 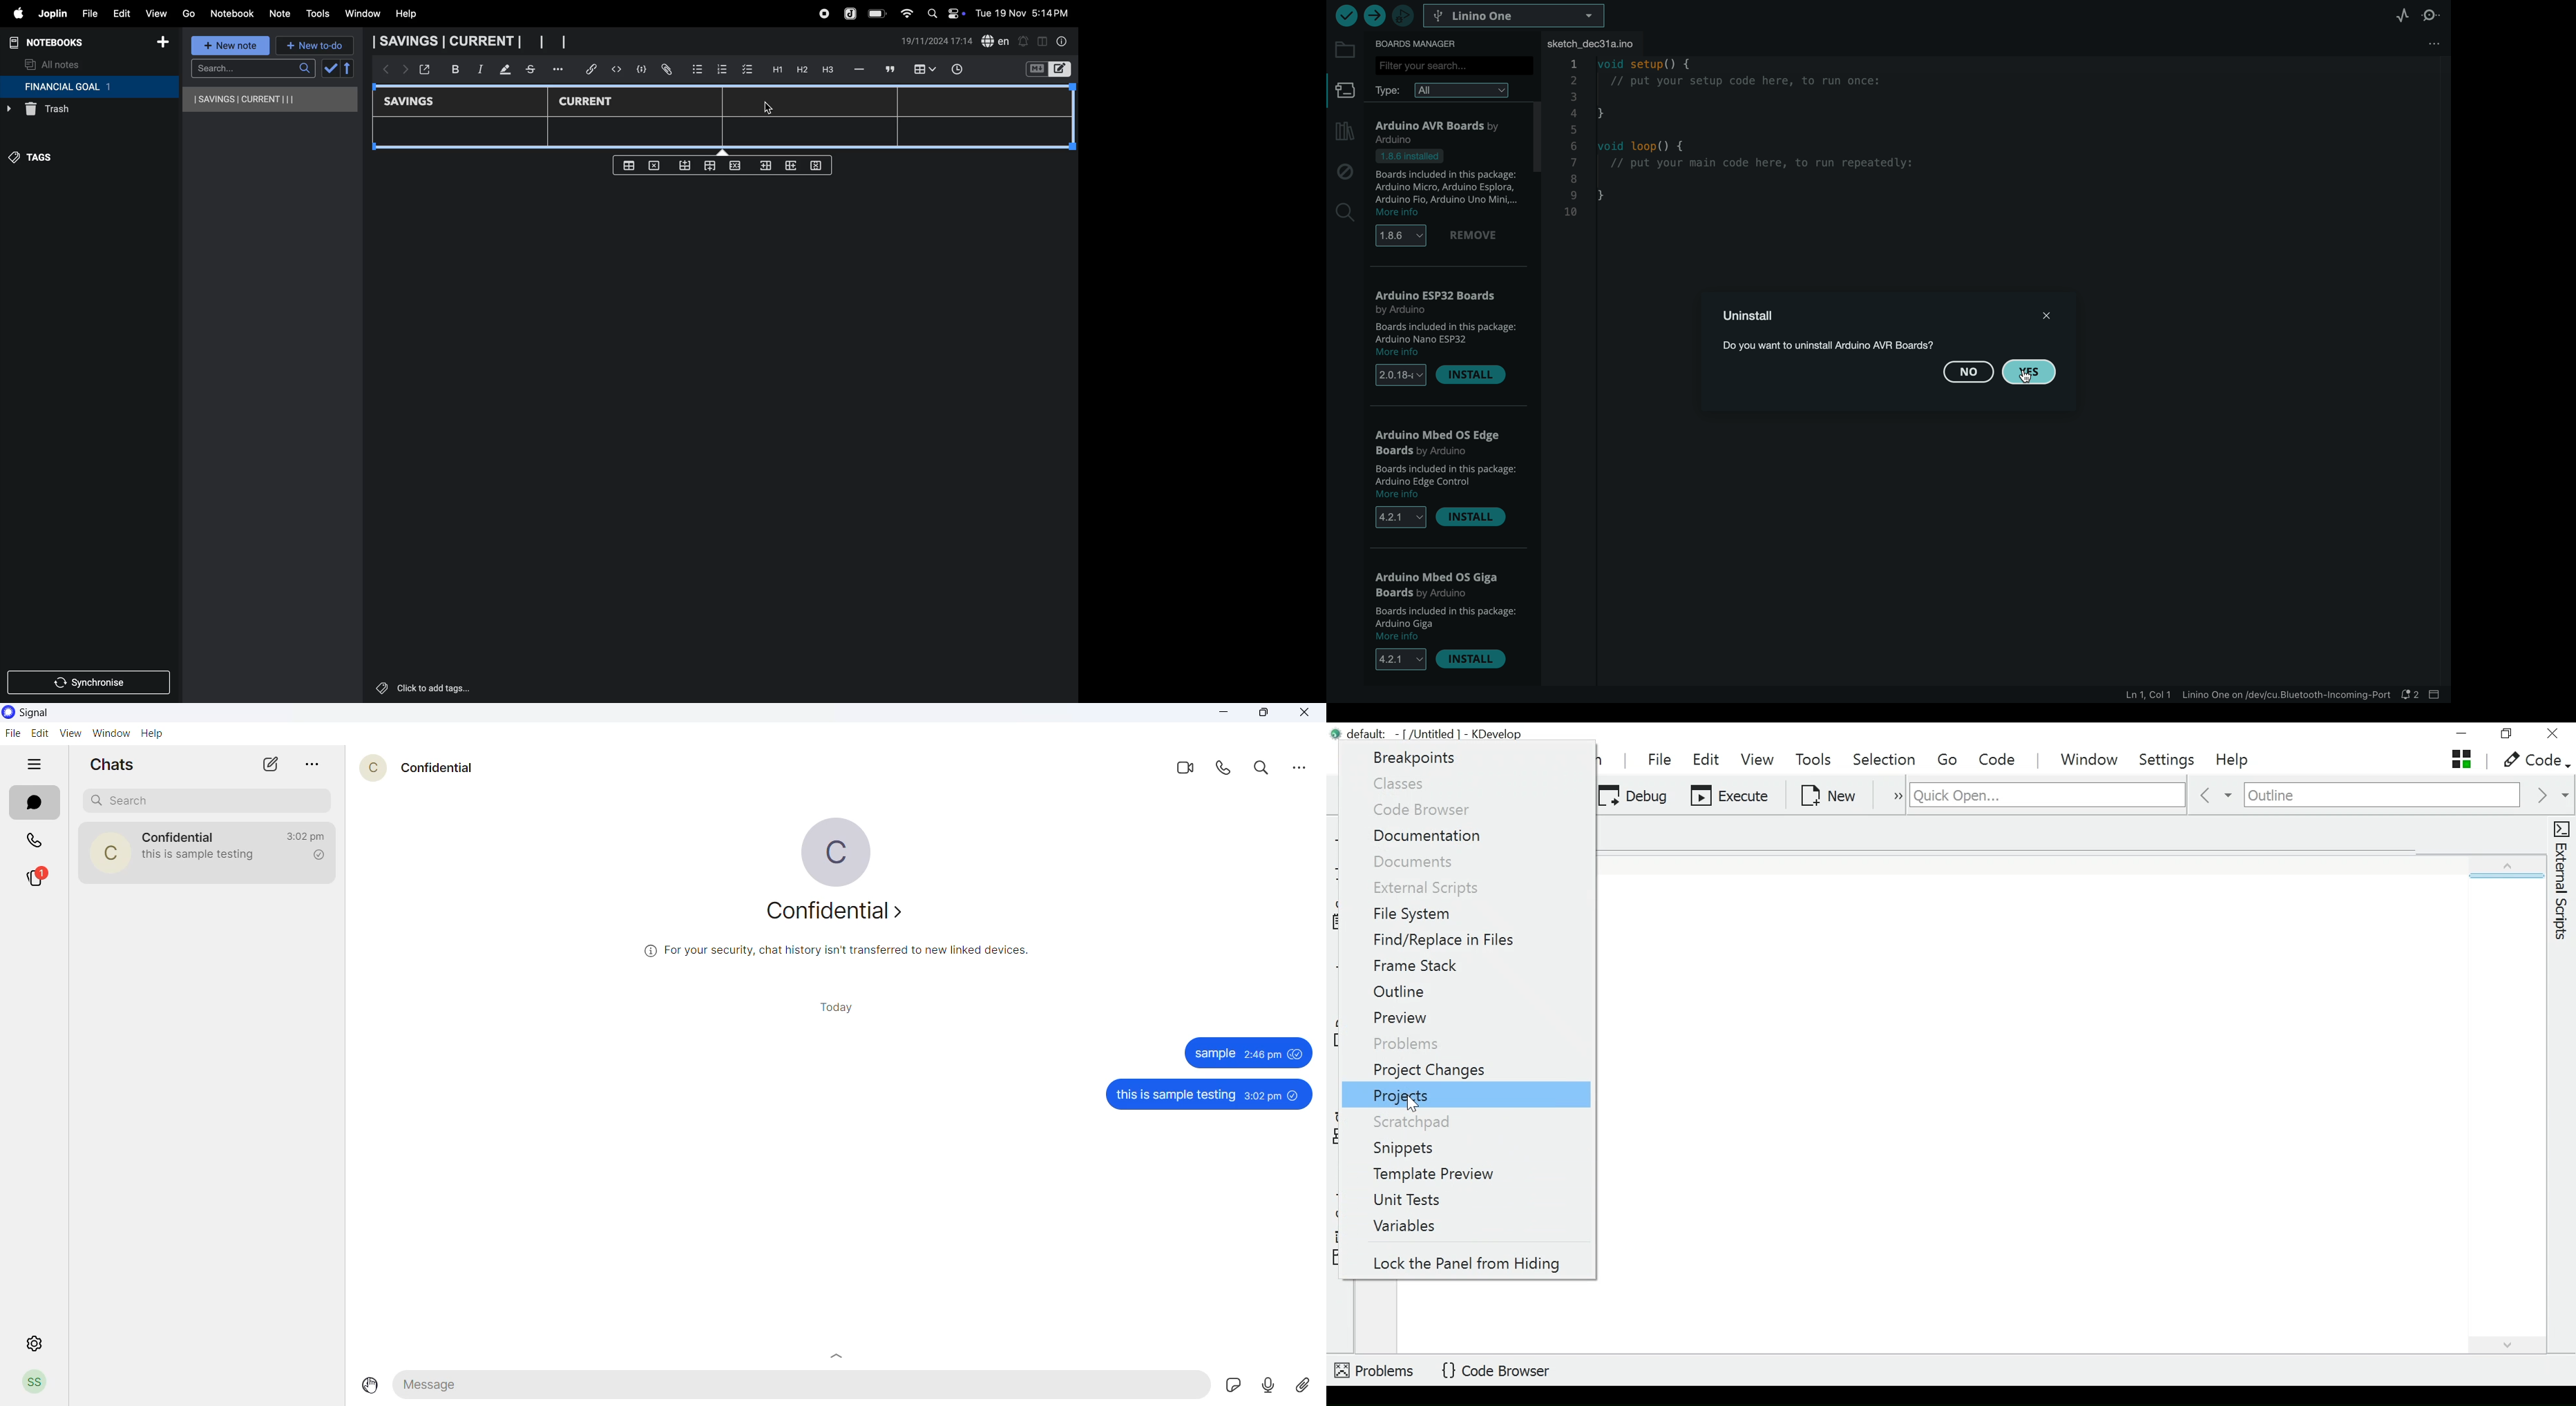 I want to click on alert, so click(x=1023, y=41).